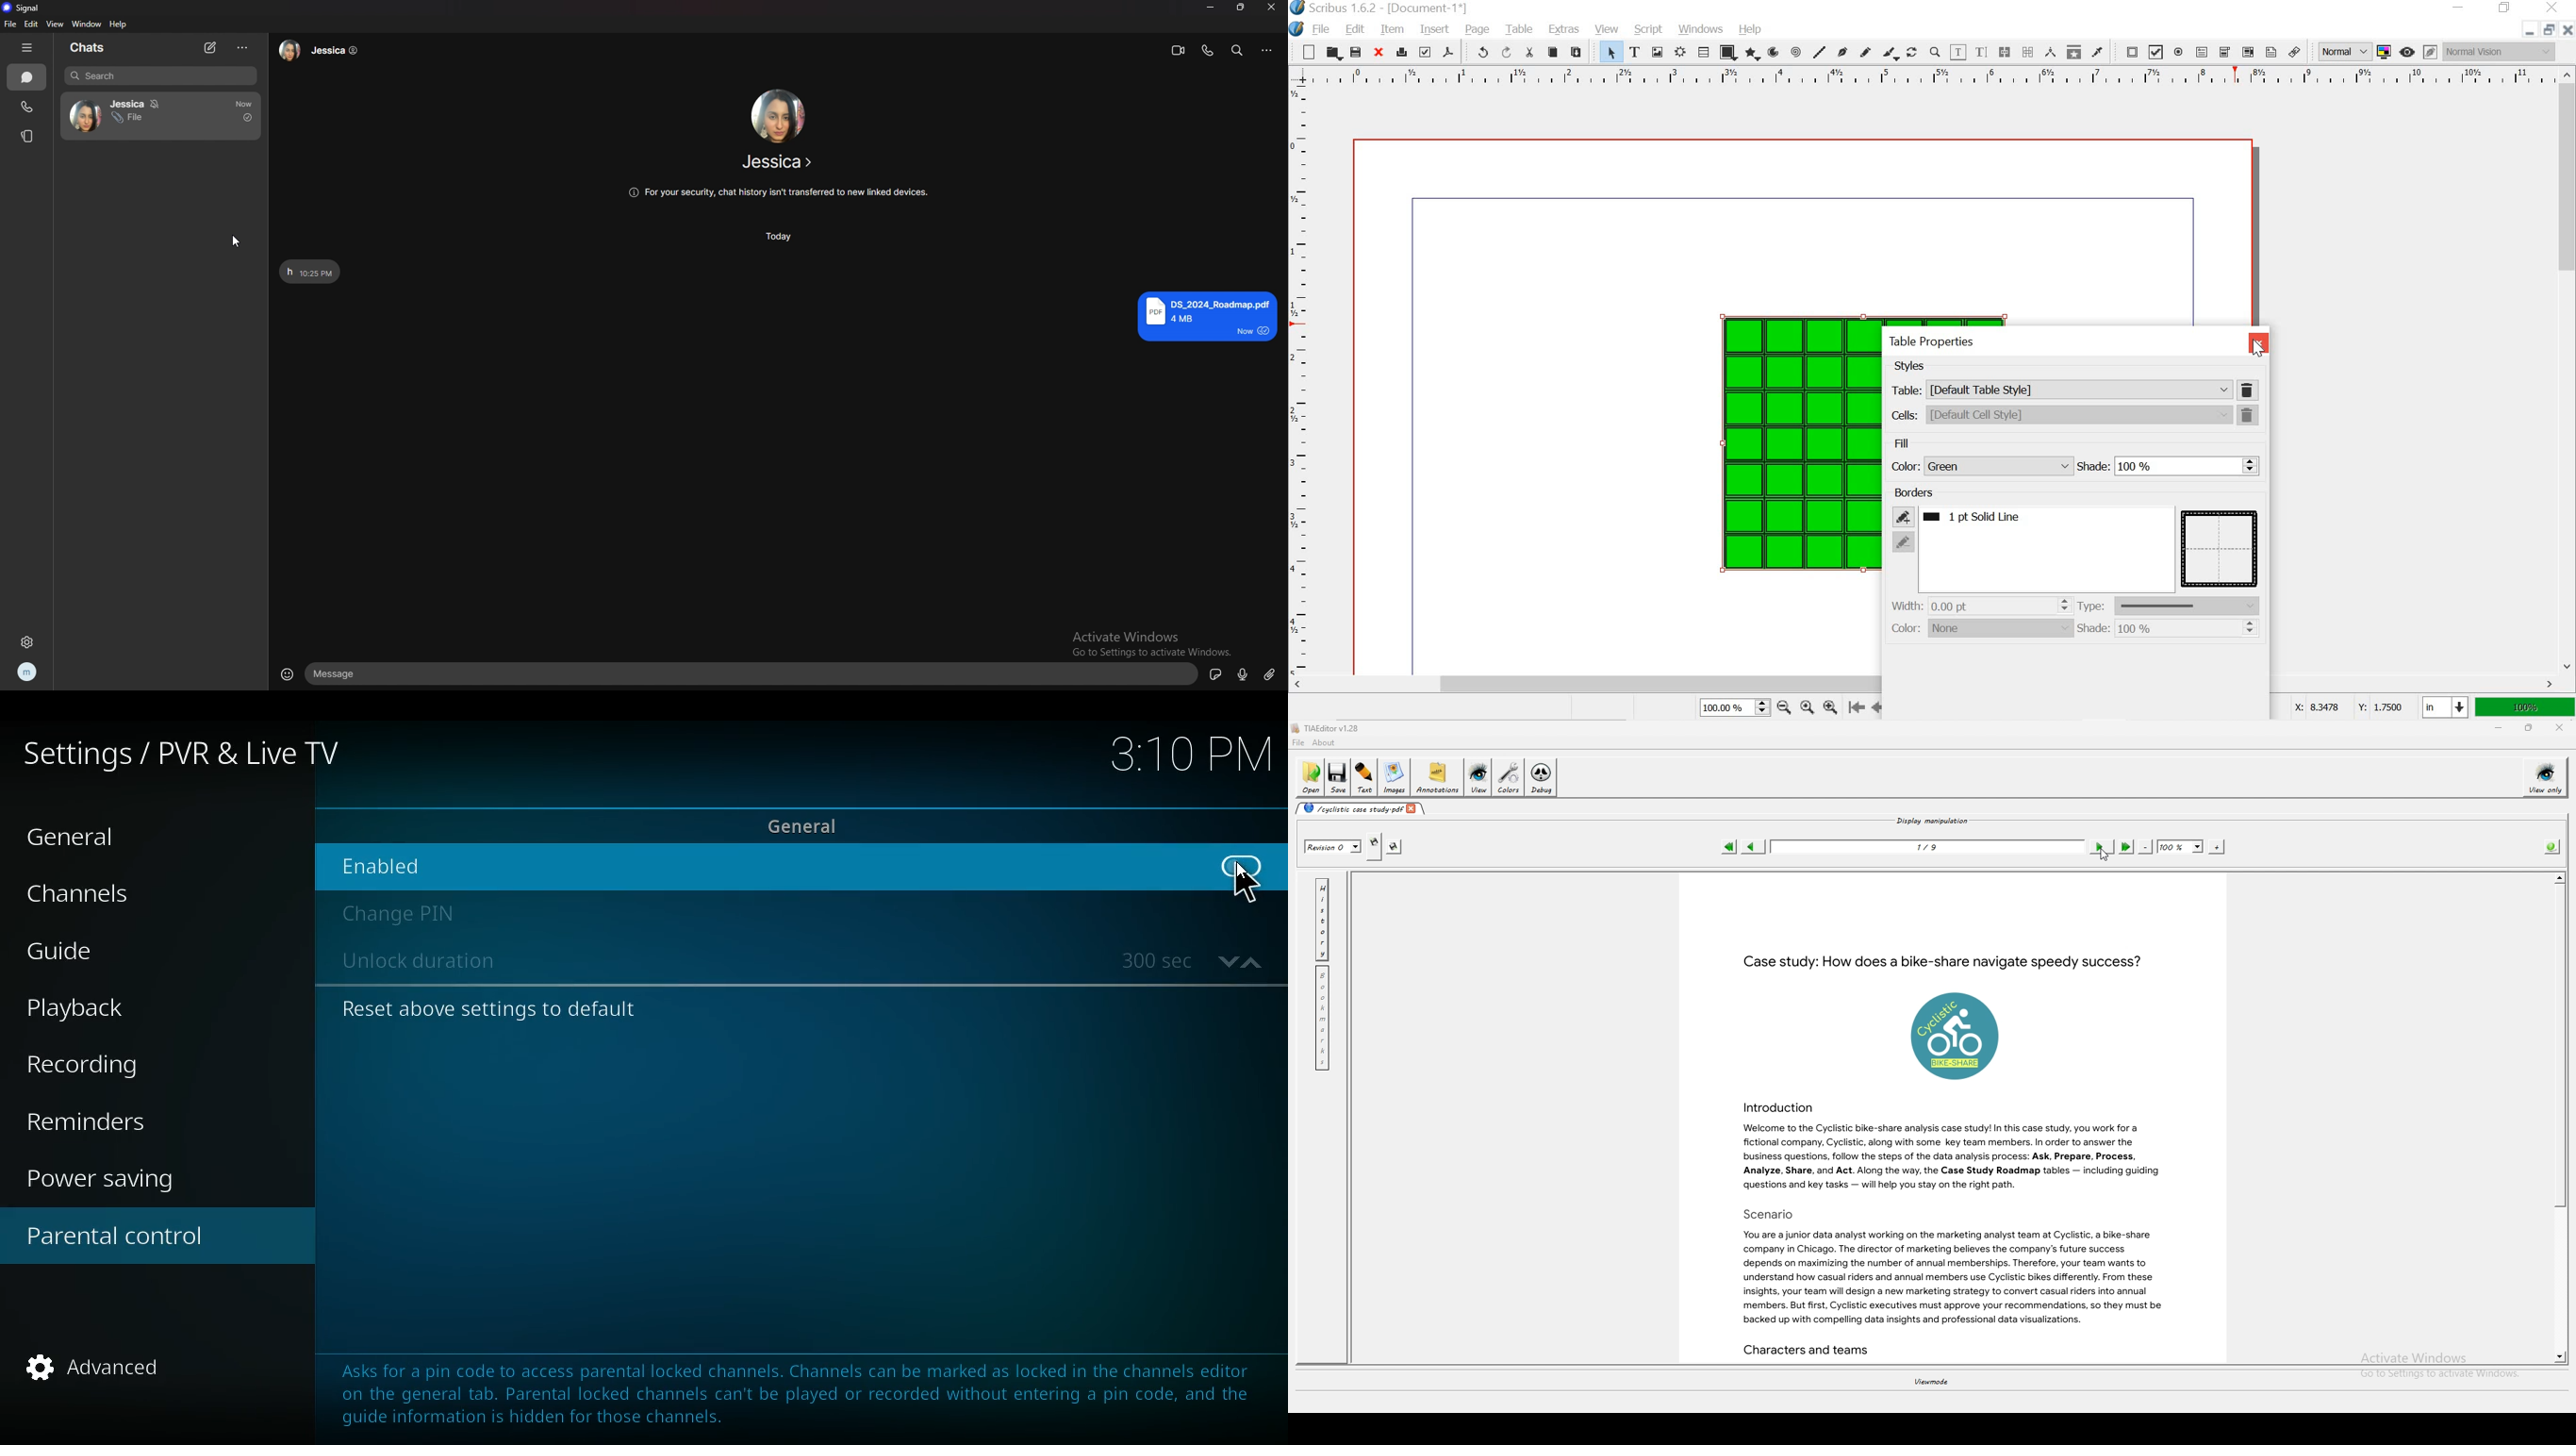  Describe the element at coordinates (2383, 50) in the screenshot. I see `toggle color management system` at that location.